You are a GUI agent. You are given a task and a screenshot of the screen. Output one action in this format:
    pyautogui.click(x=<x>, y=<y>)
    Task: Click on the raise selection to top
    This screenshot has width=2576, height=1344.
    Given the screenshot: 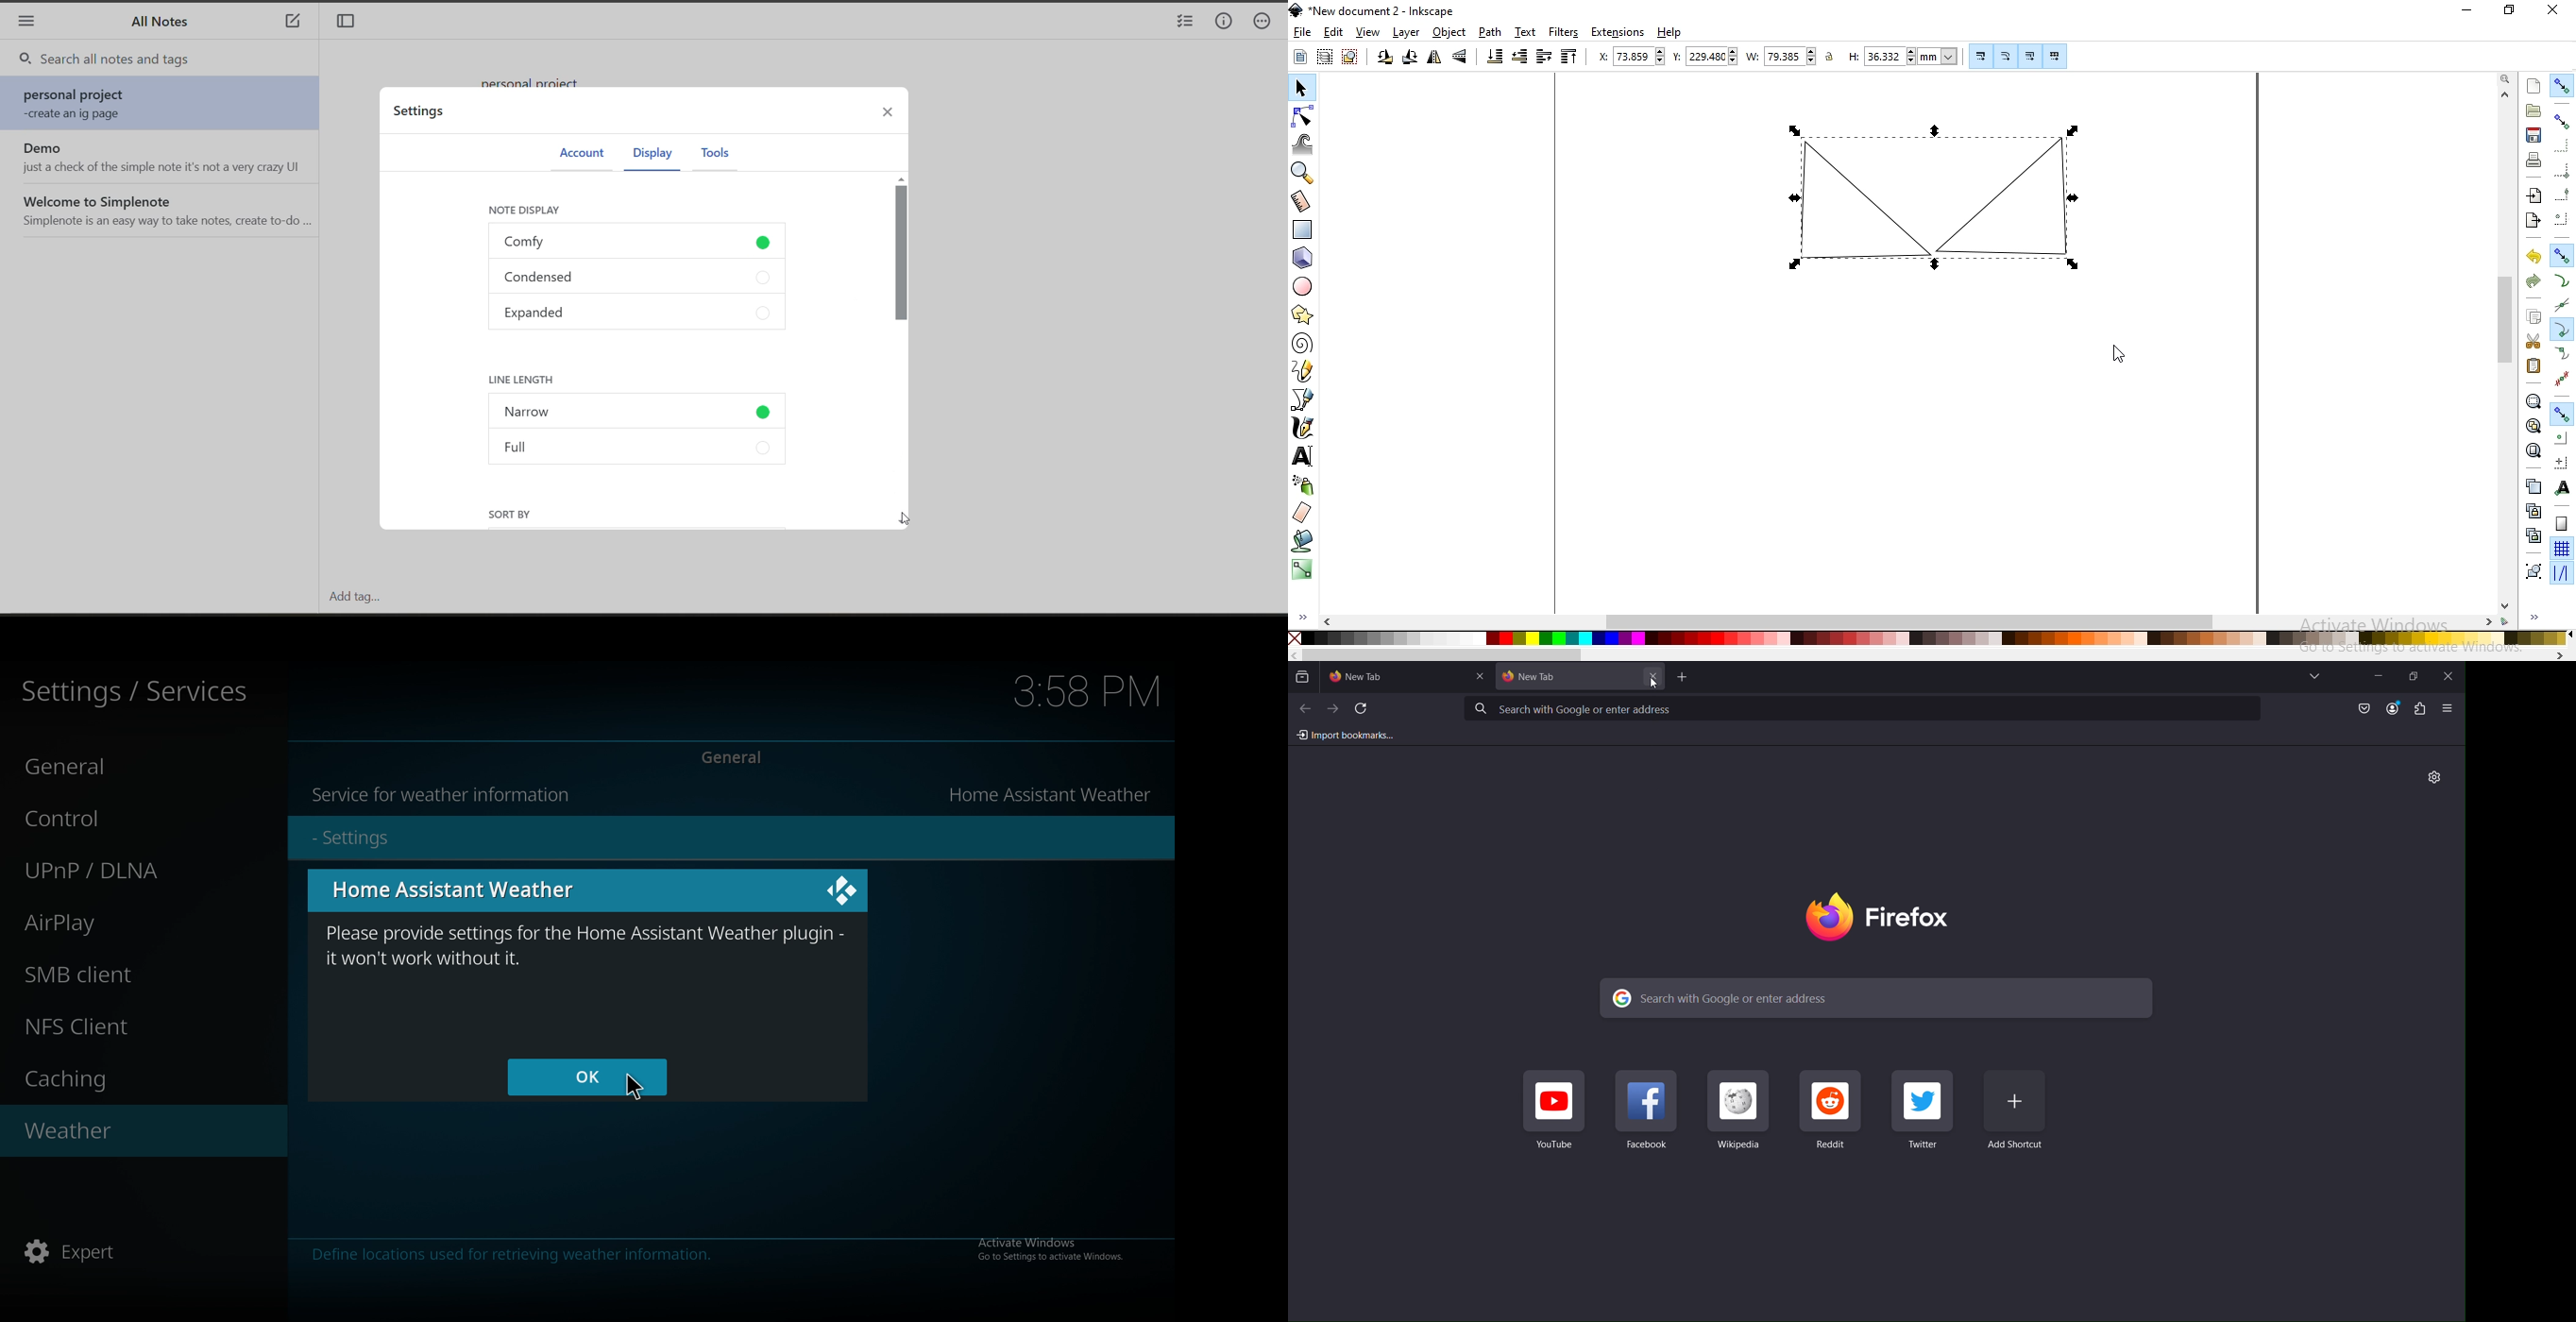 What is the action you would take?
    pyautogui.click(x=1569, y=57)
    